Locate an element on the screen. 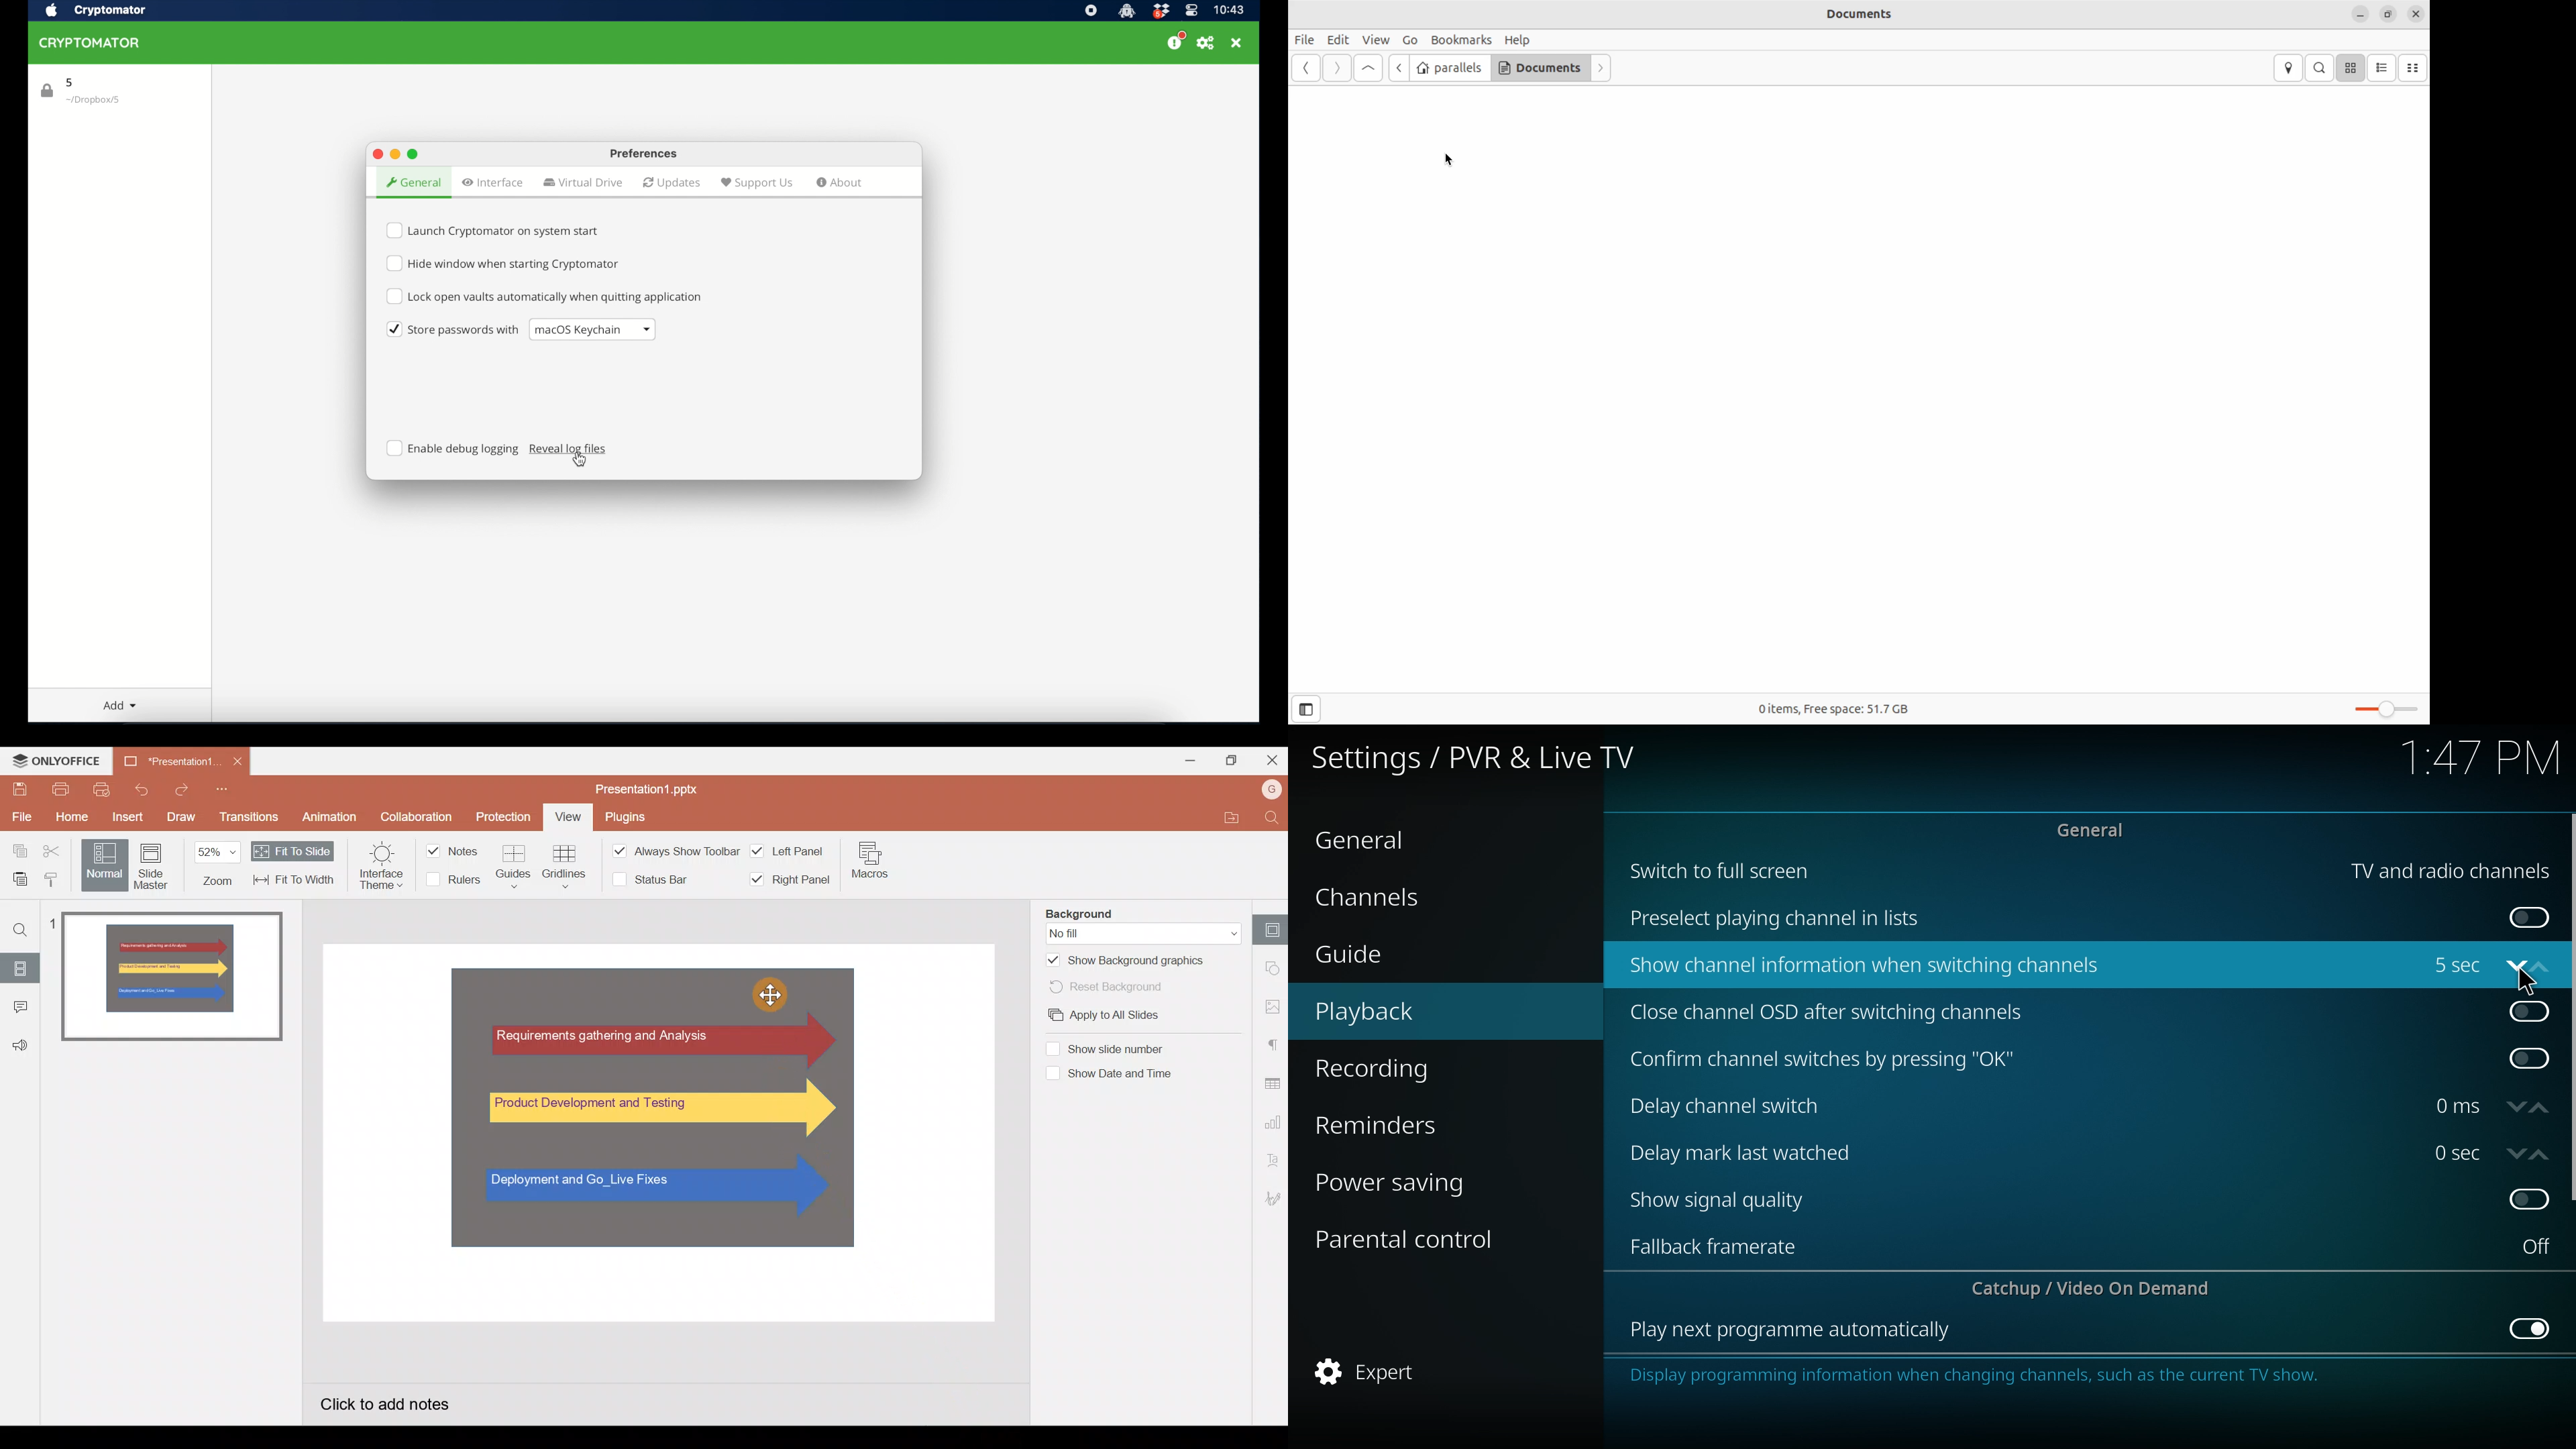  Copy style is located at coordinates (53, 878).